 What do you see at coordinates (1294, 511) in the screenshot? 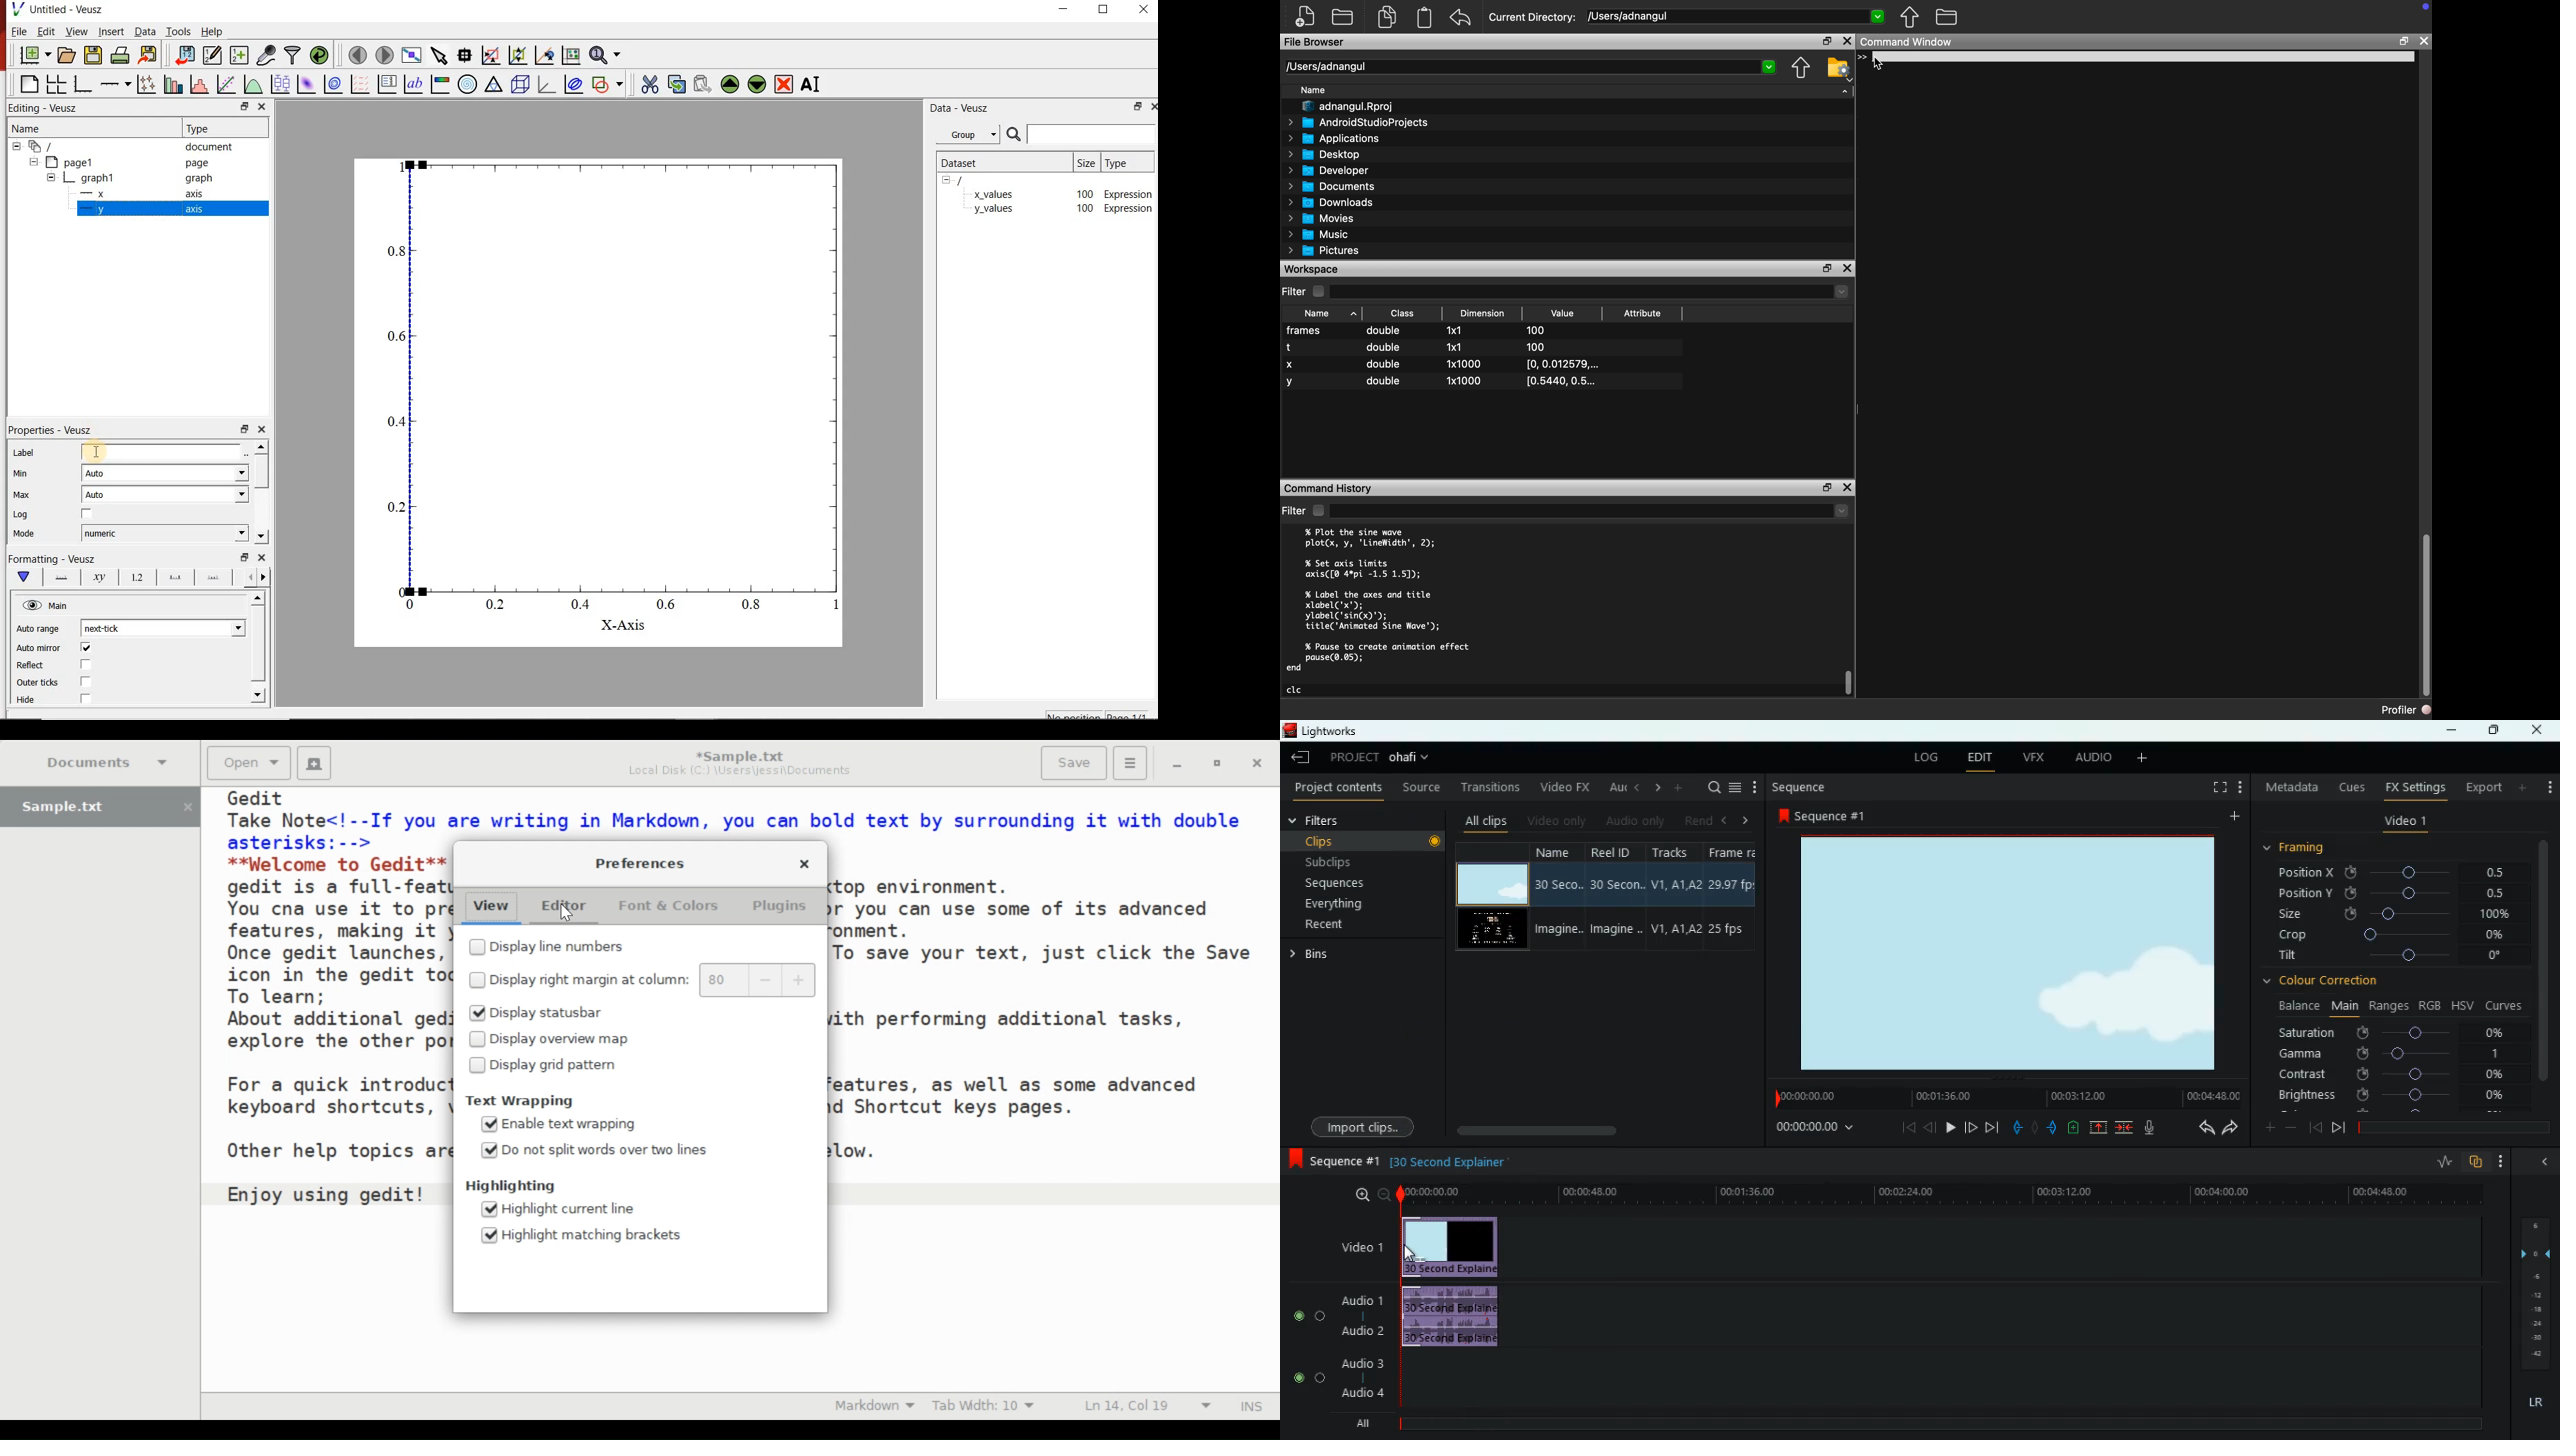
I see `Filter` at bounding box center [1294, 511].